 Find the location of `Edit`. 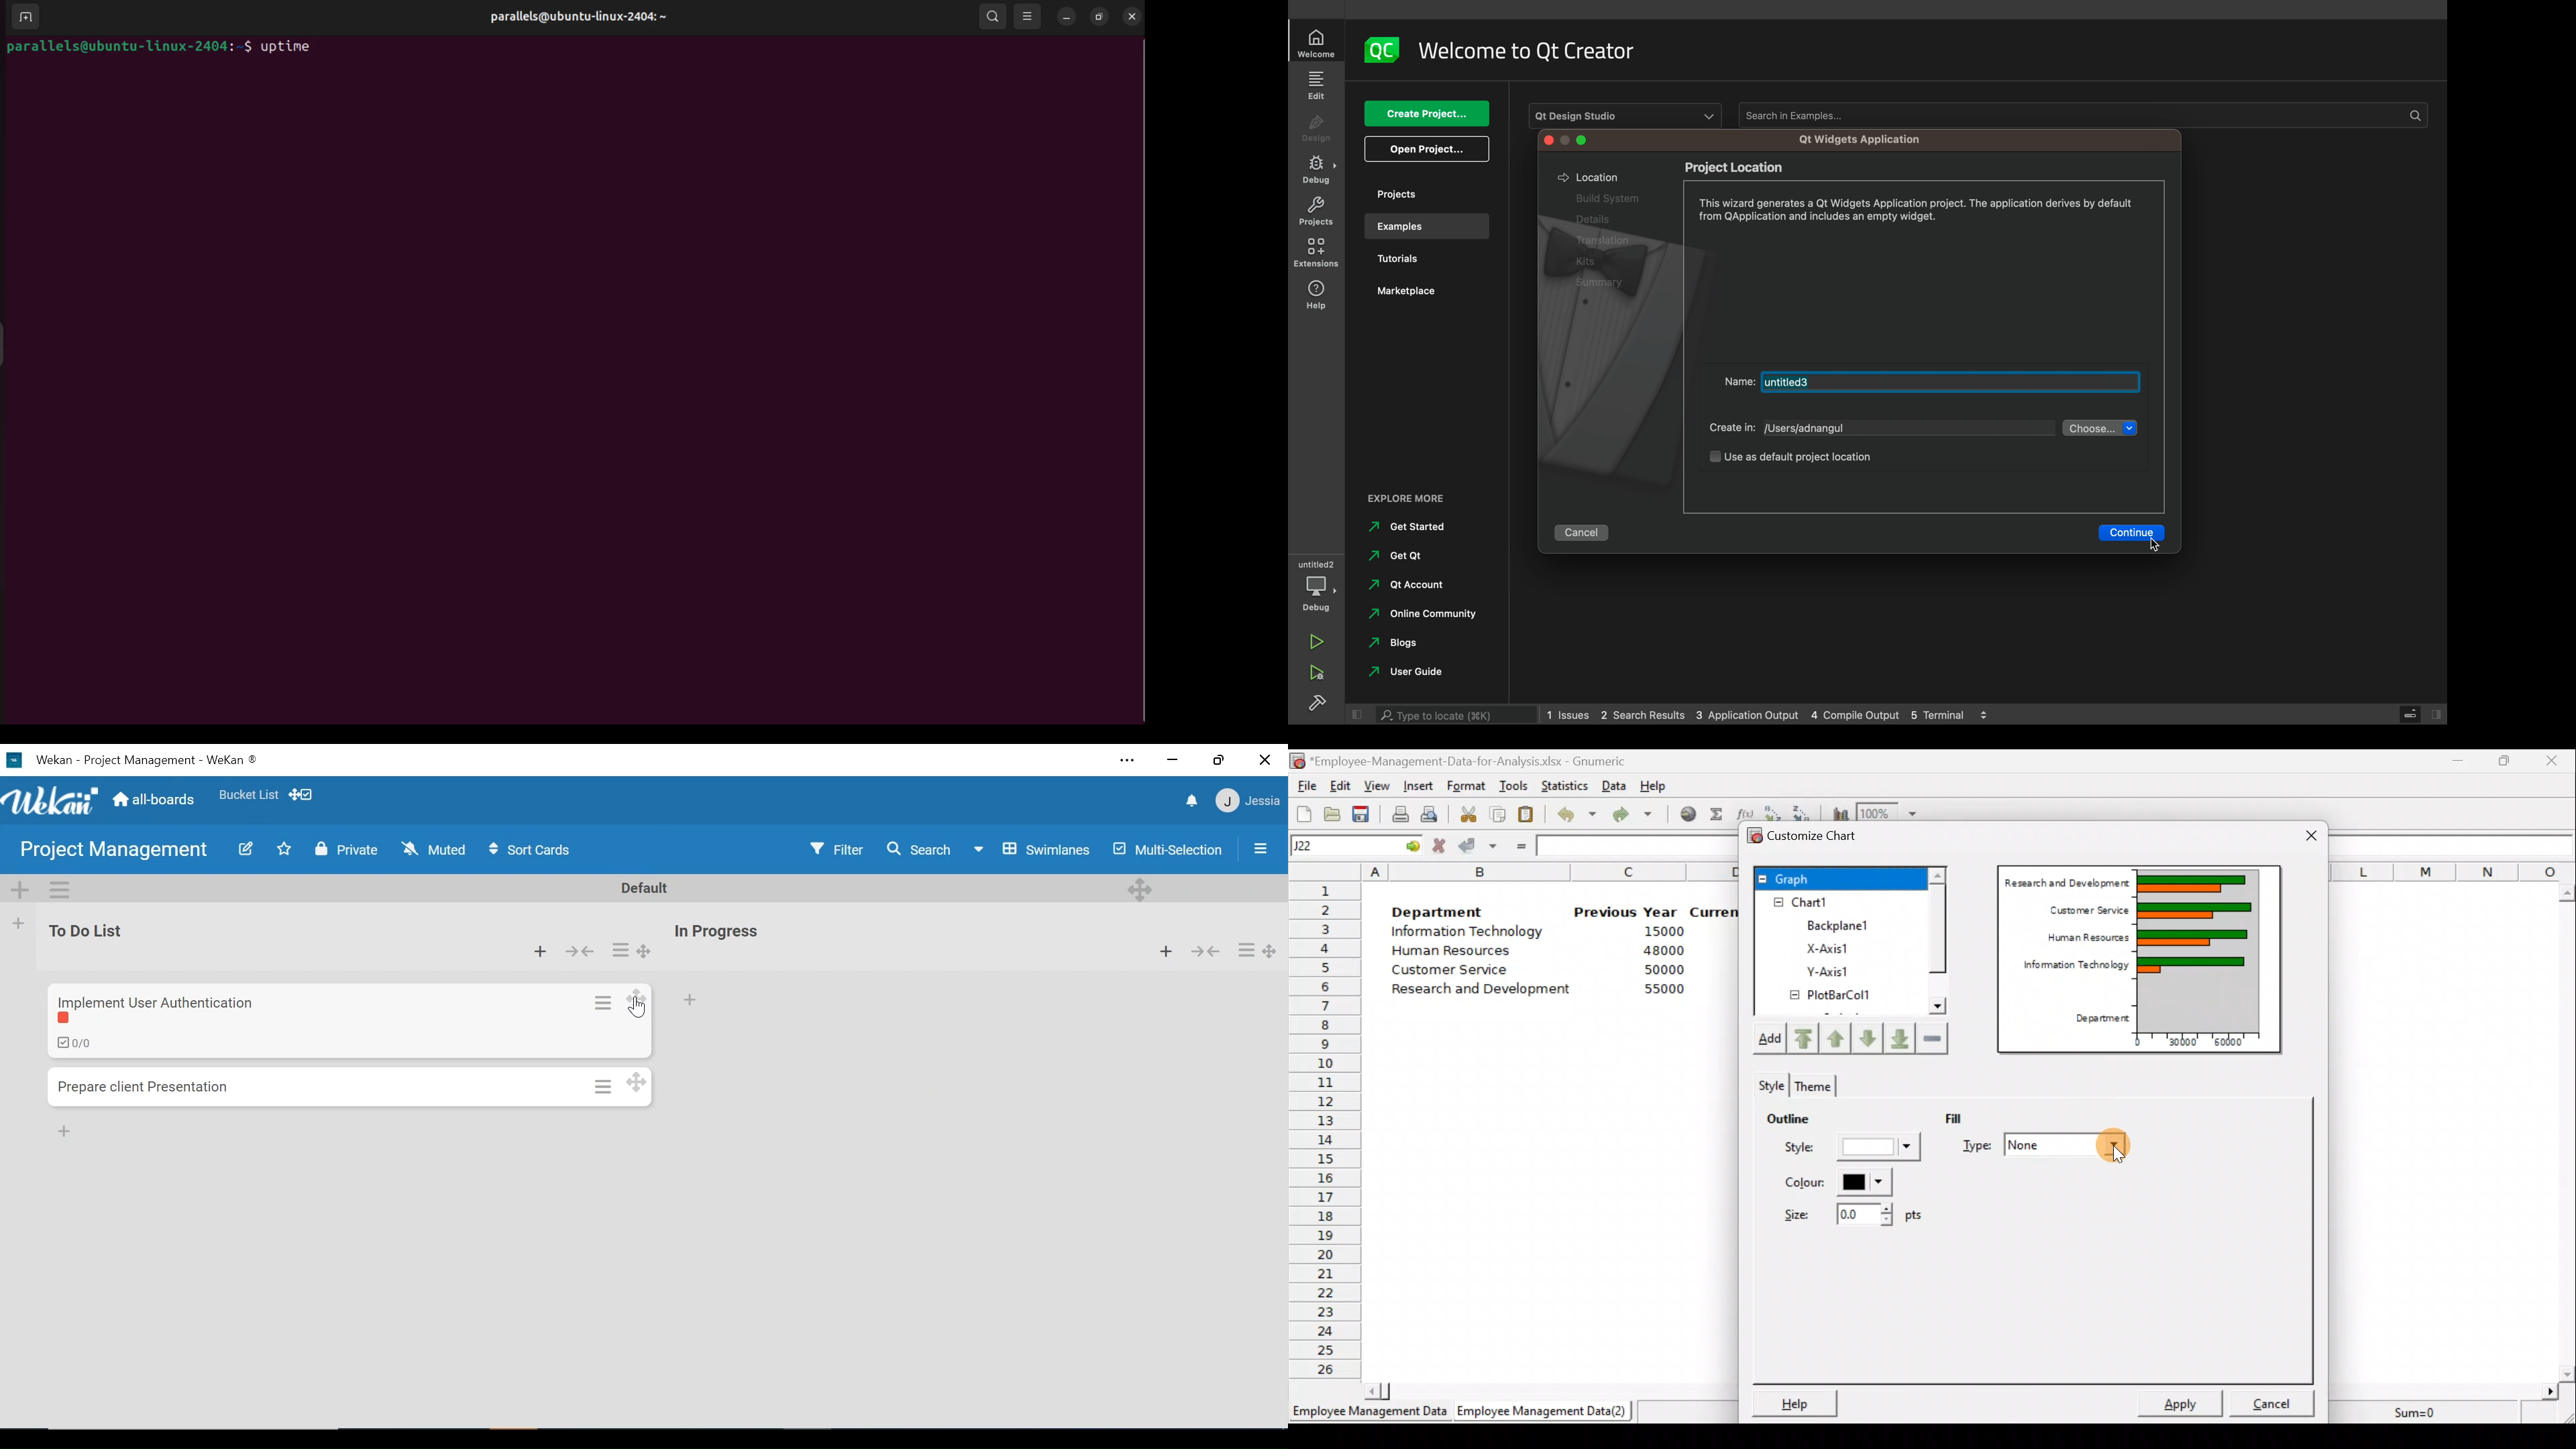

Edit is located at coordinates (245, 848).